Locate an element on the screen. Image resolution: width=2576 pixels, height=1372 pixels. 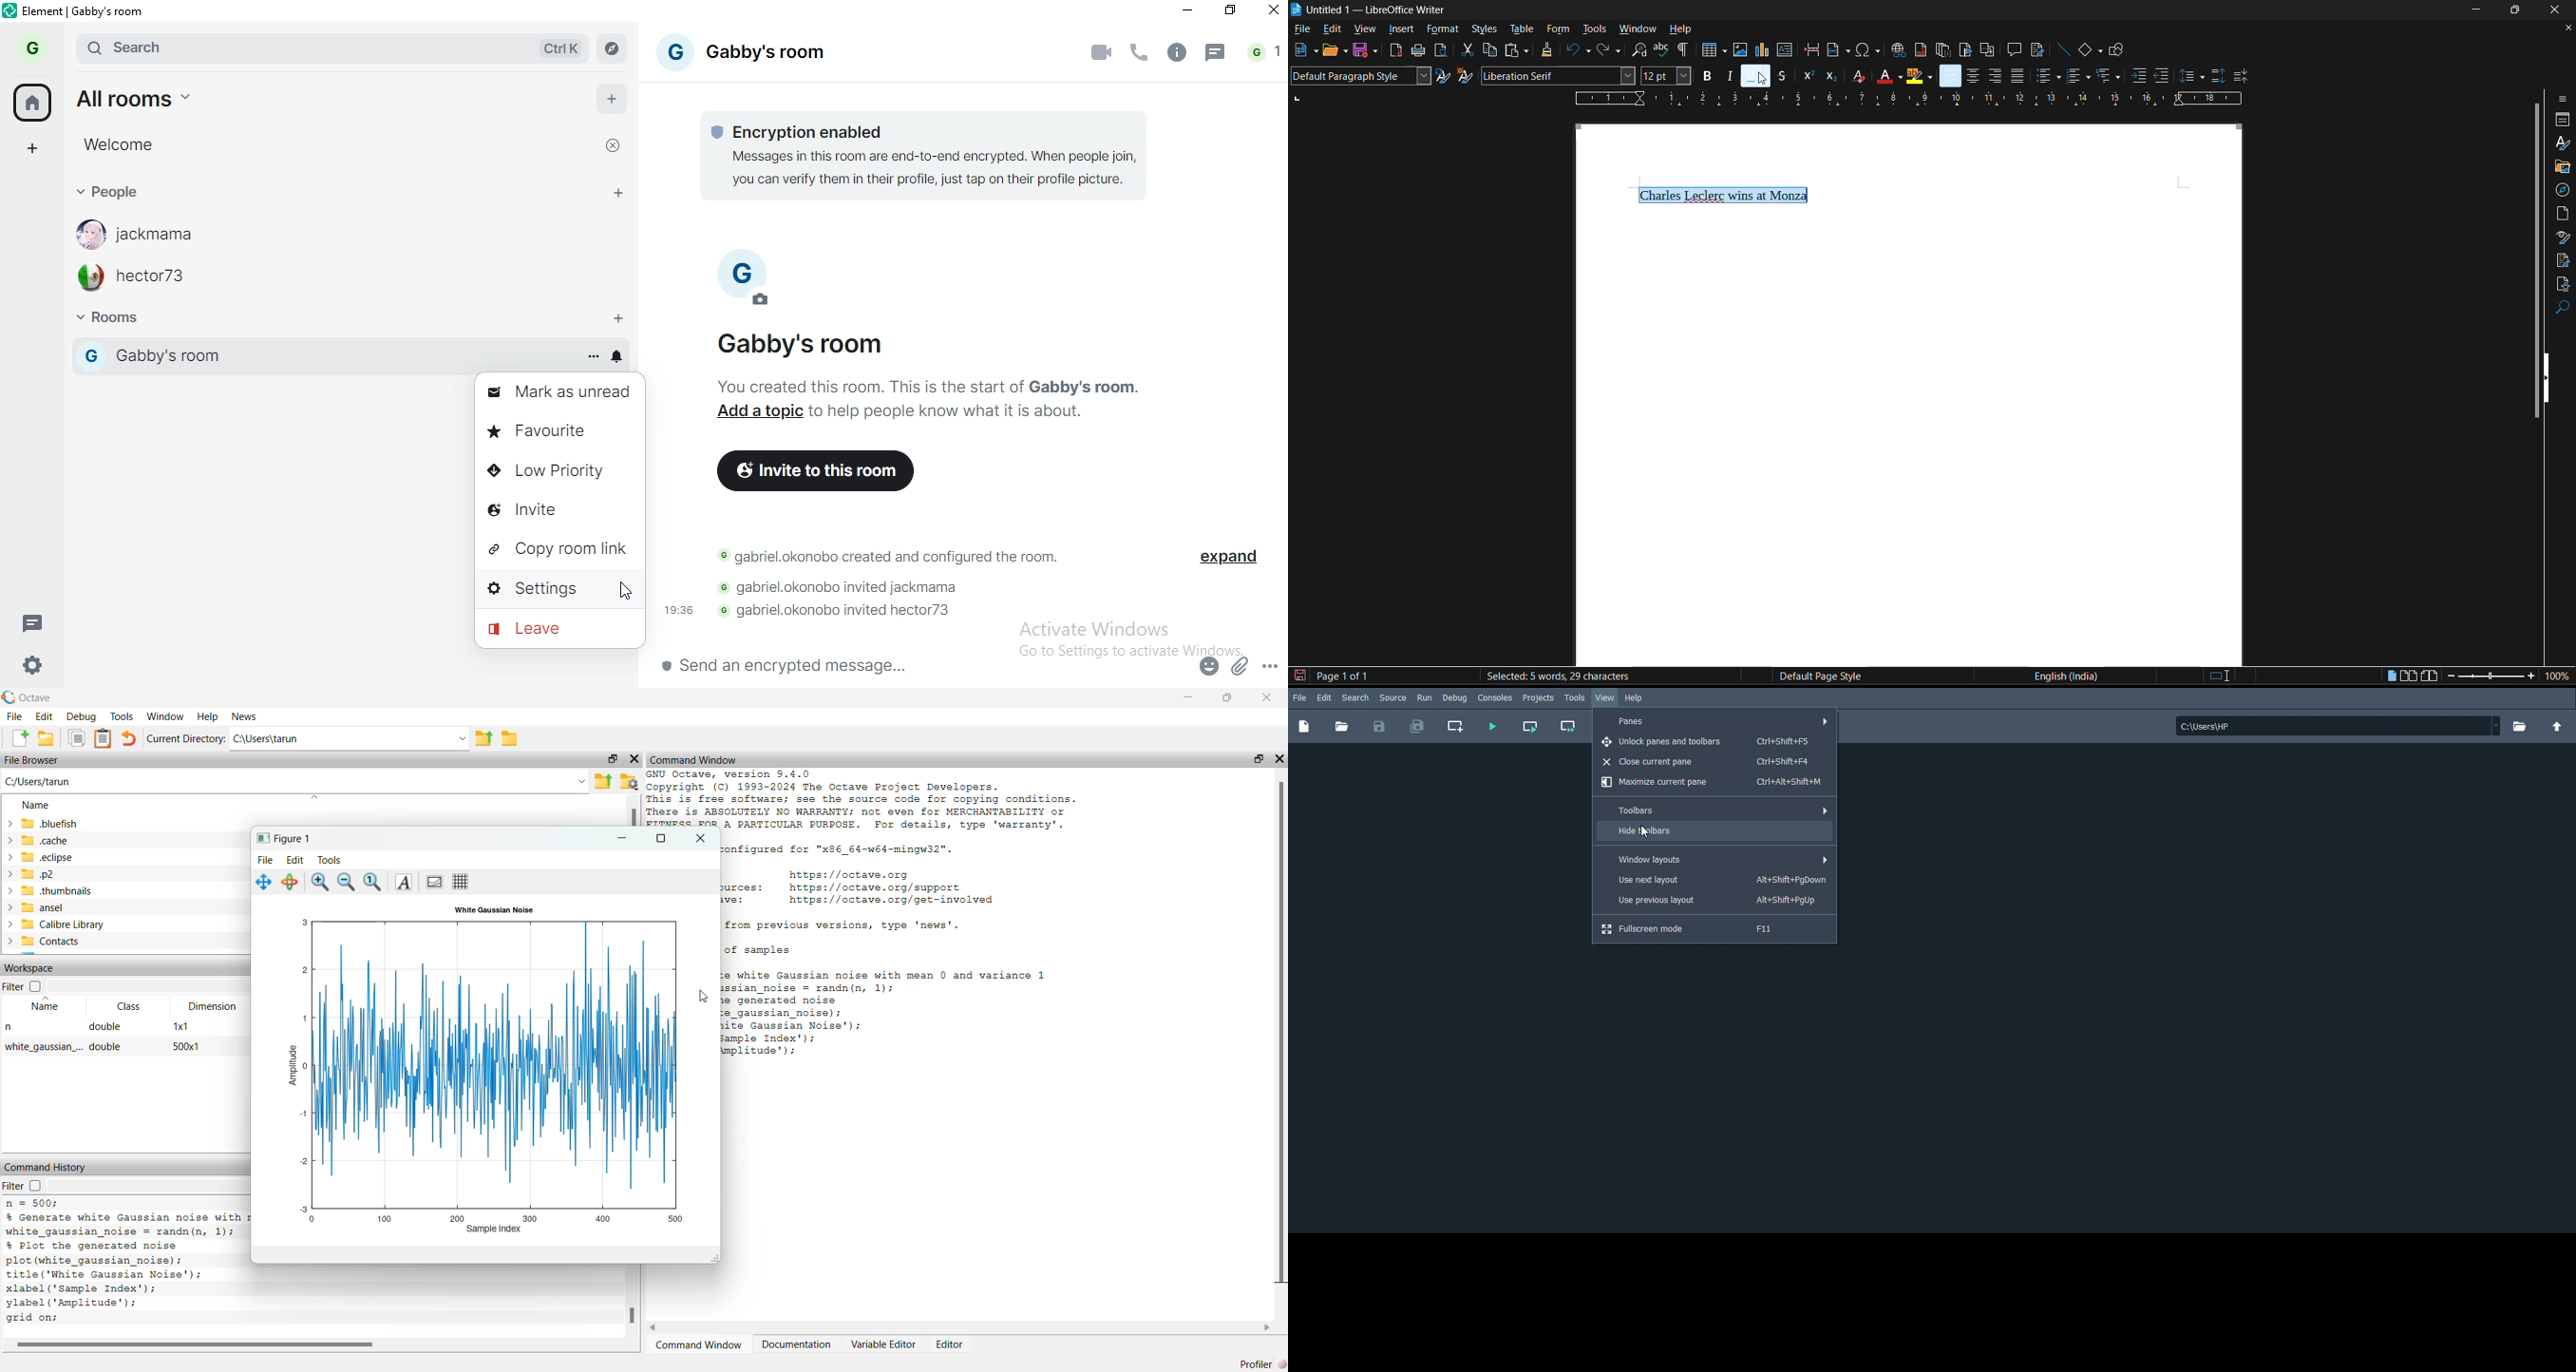
show track change functions is located at coordinates (2036, 50).